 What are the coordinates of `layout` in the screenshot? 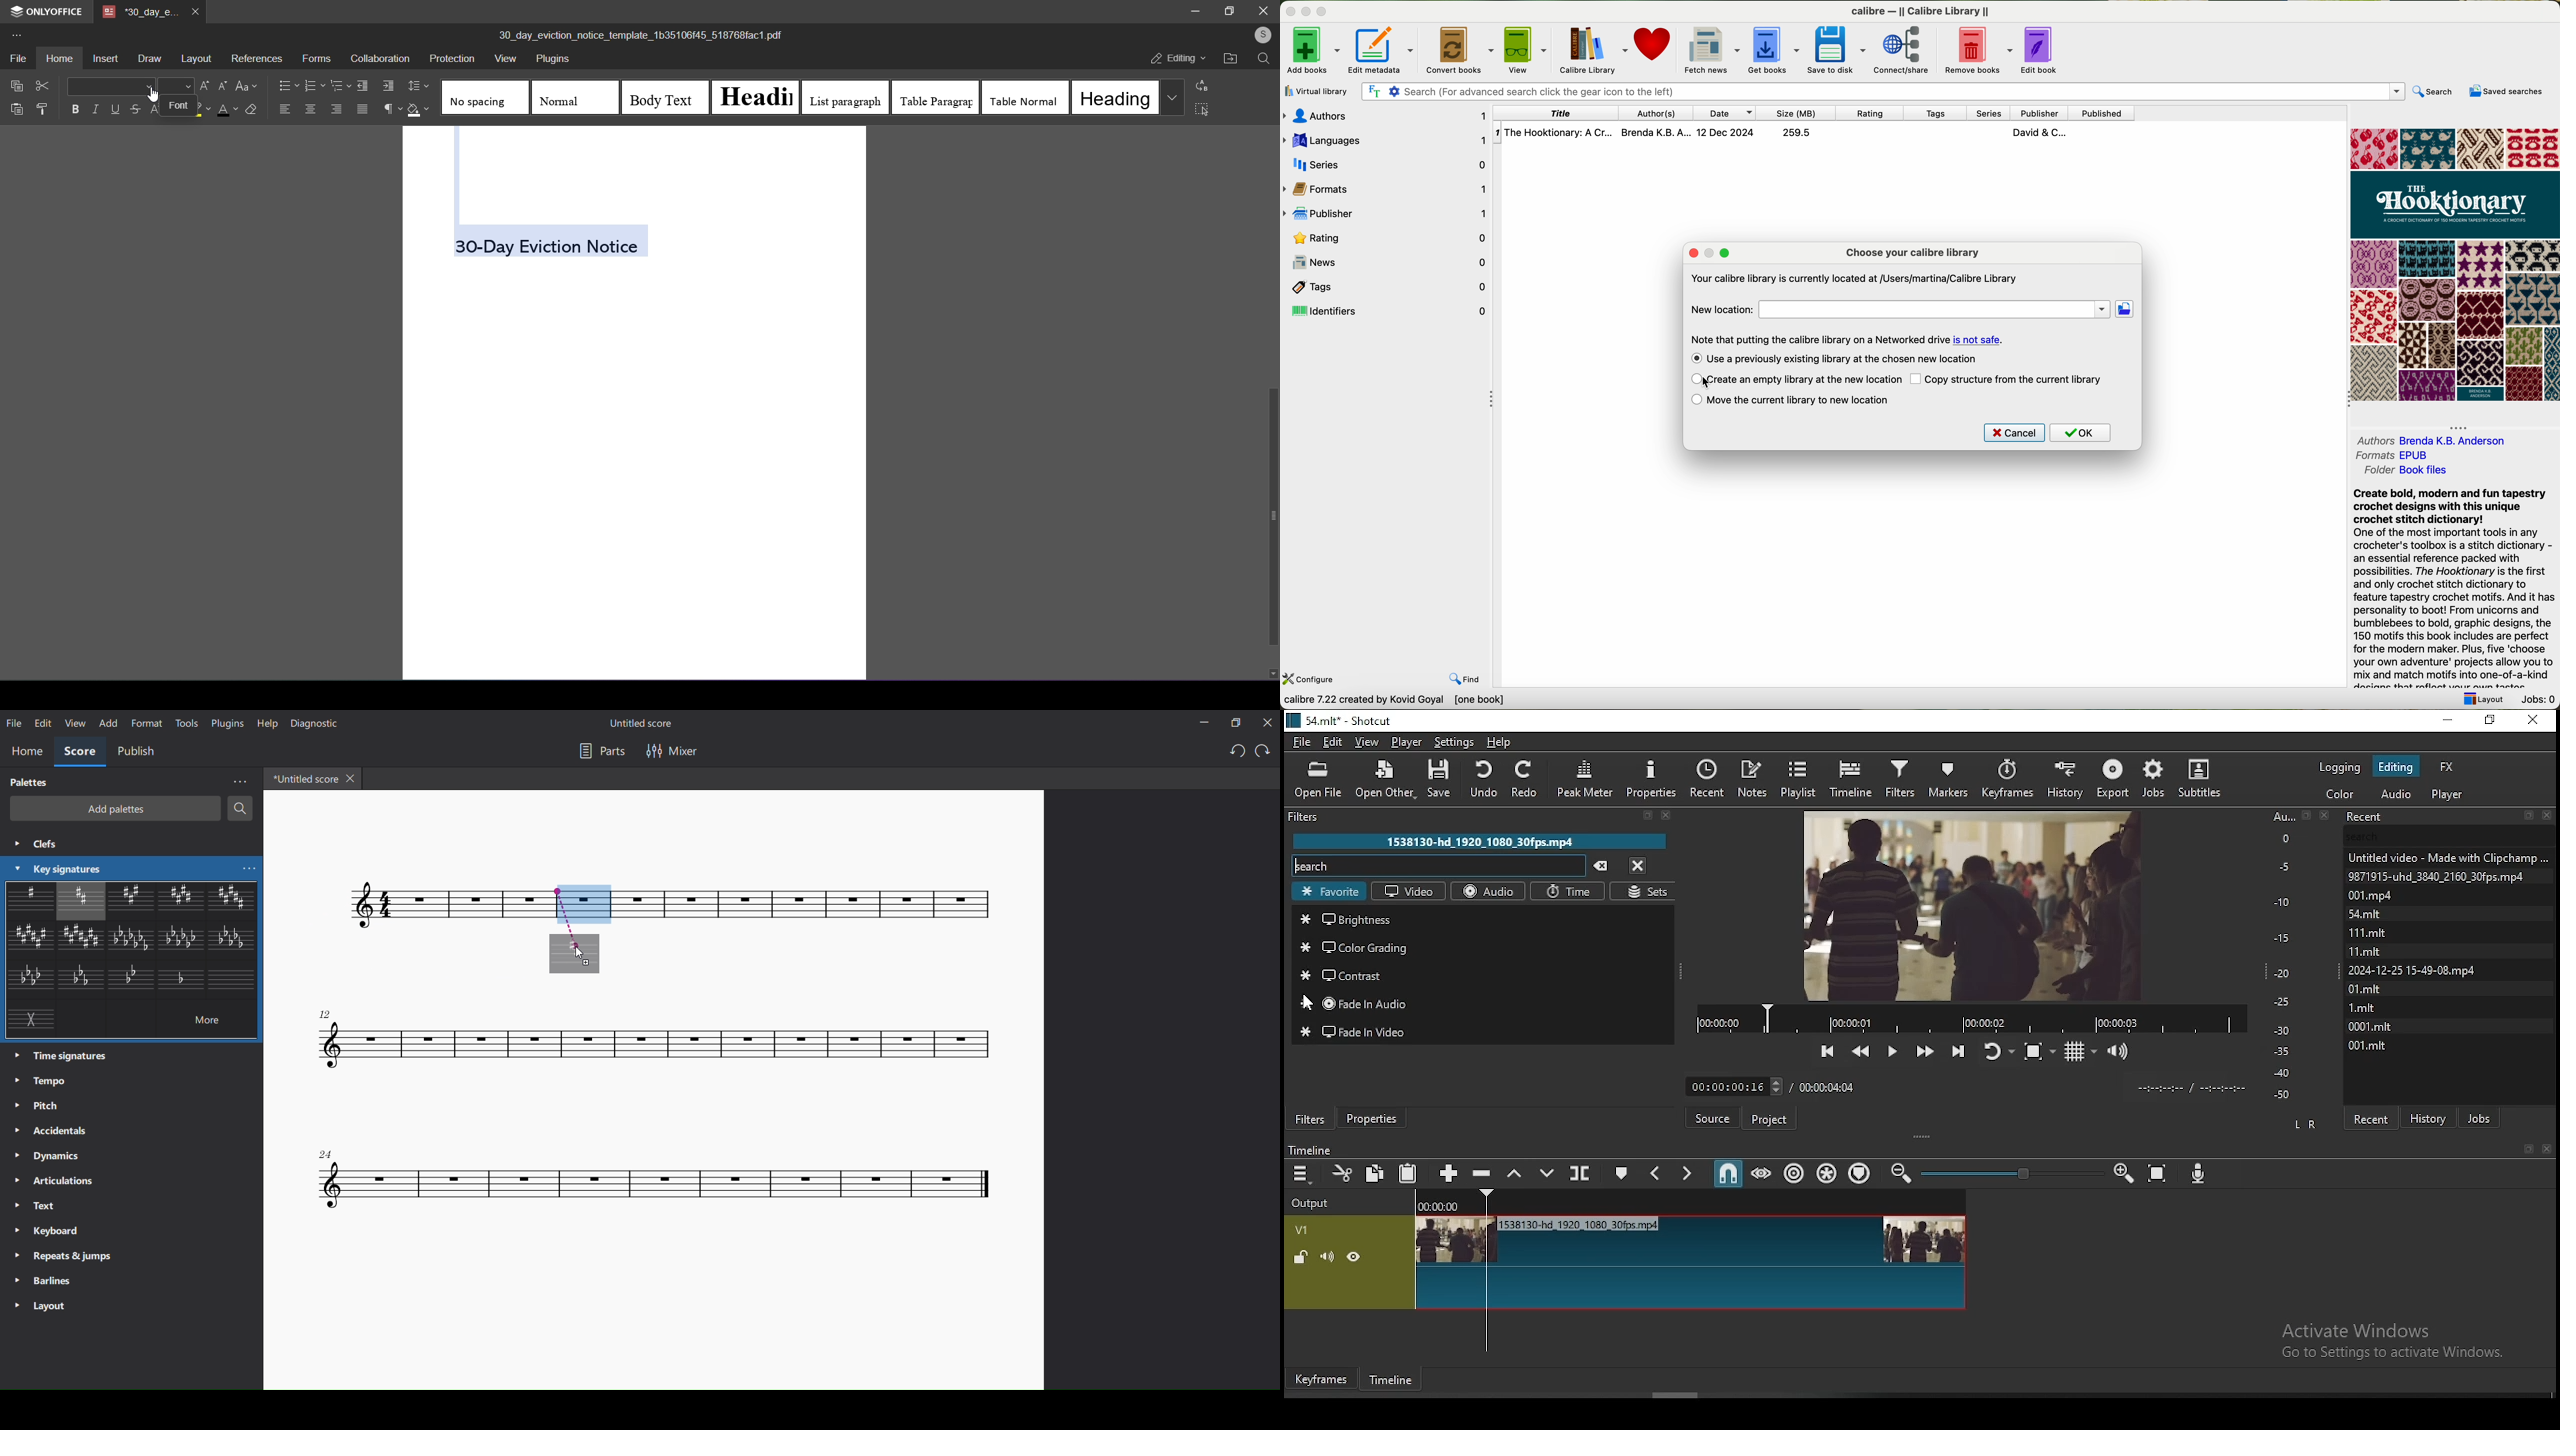 It's located at (195, 59).